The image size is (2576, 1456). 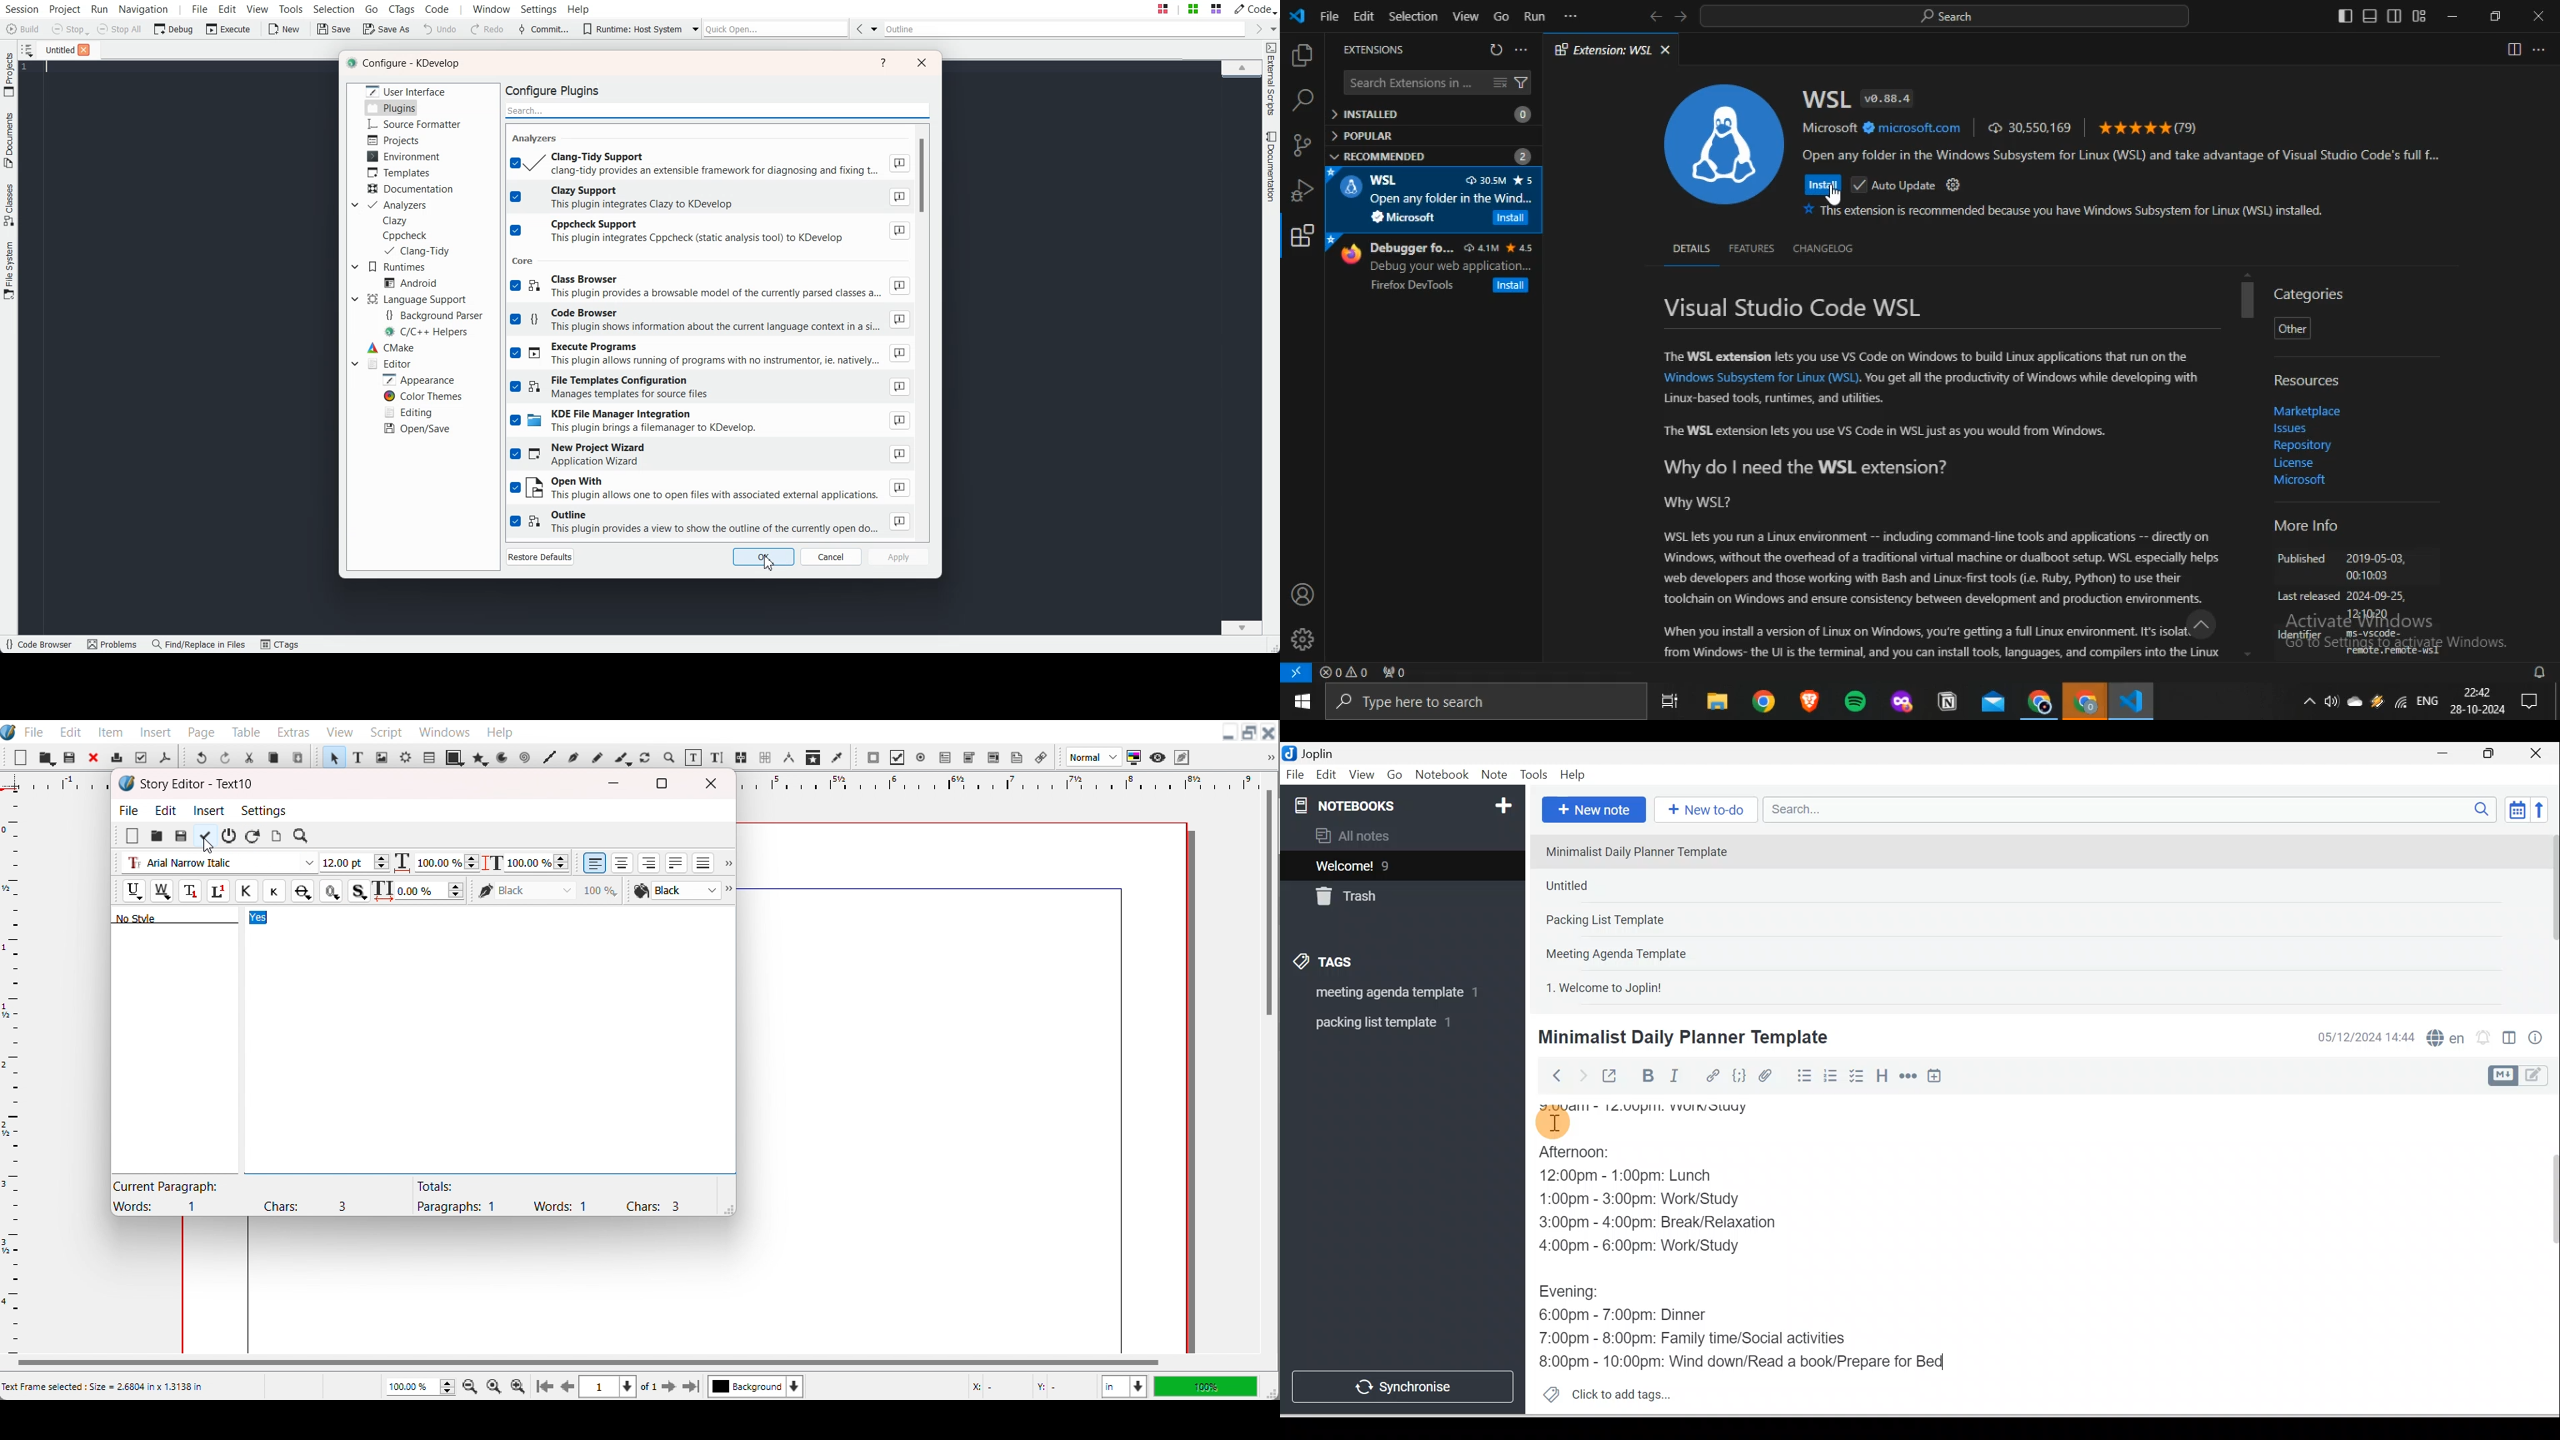 I want to click on Slide Shifter, so click(x=1272, y=647).